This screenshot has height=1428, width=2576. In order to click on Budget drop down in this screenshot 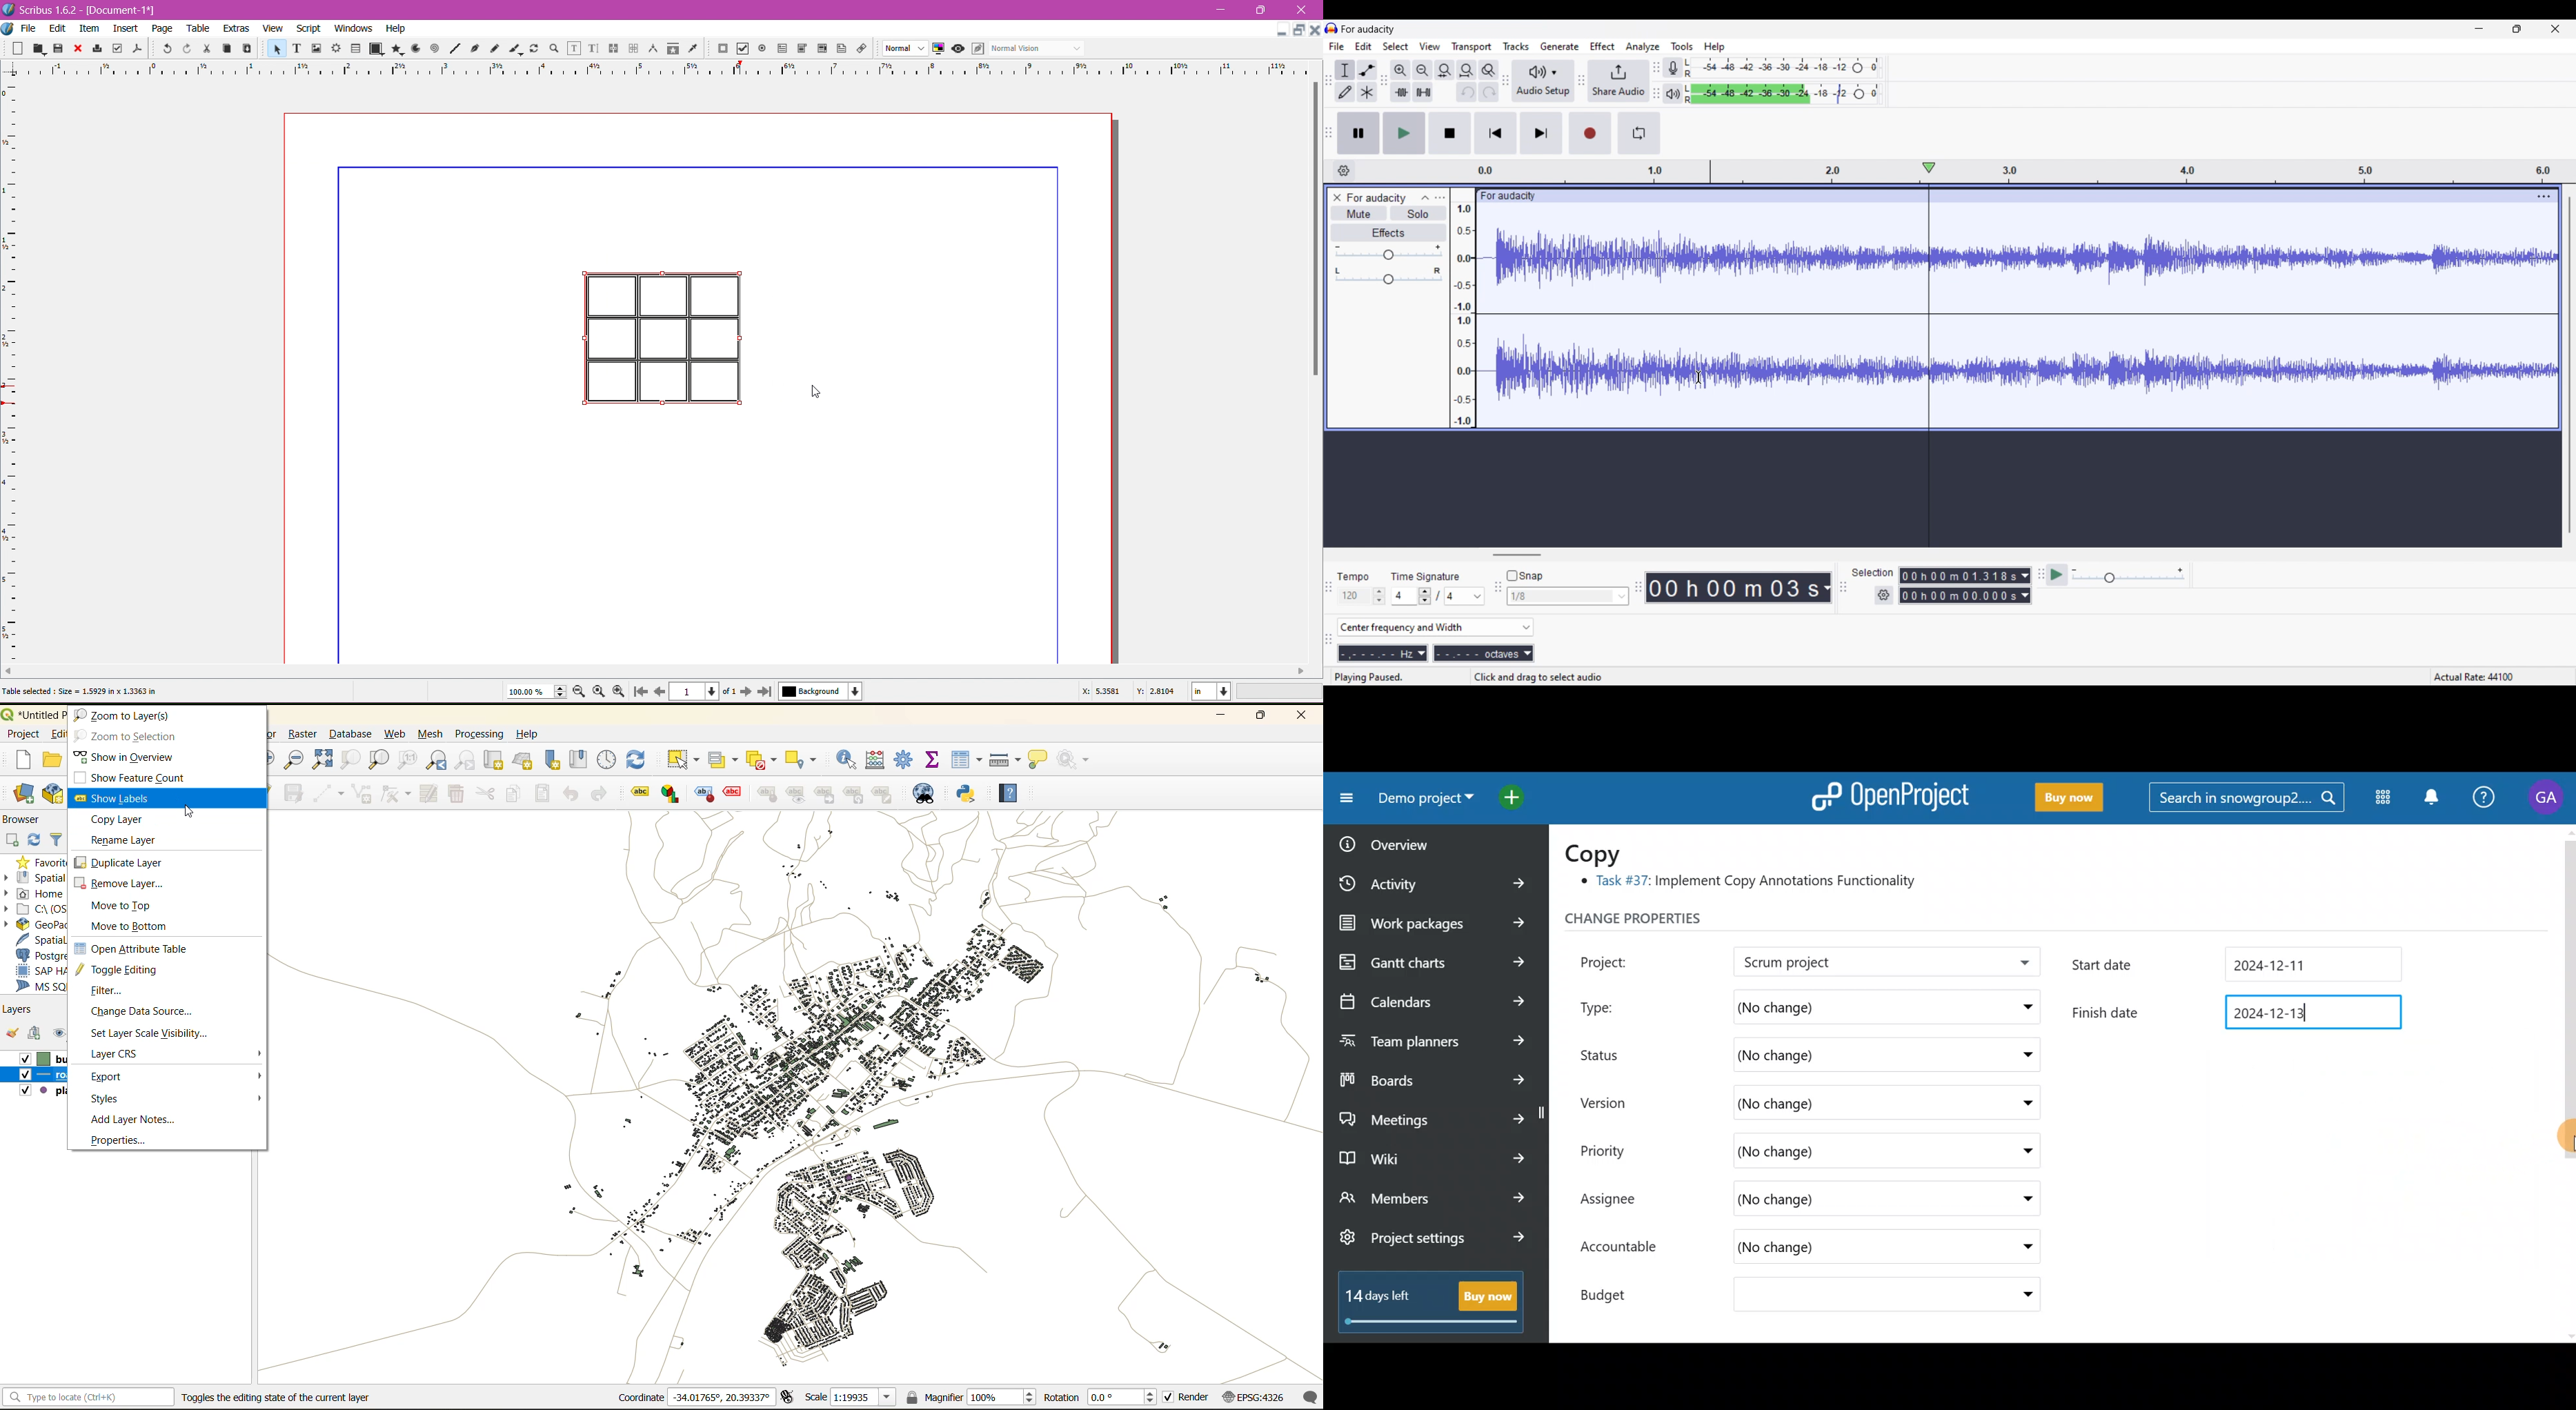, I will do `click(2020, 1294)`.